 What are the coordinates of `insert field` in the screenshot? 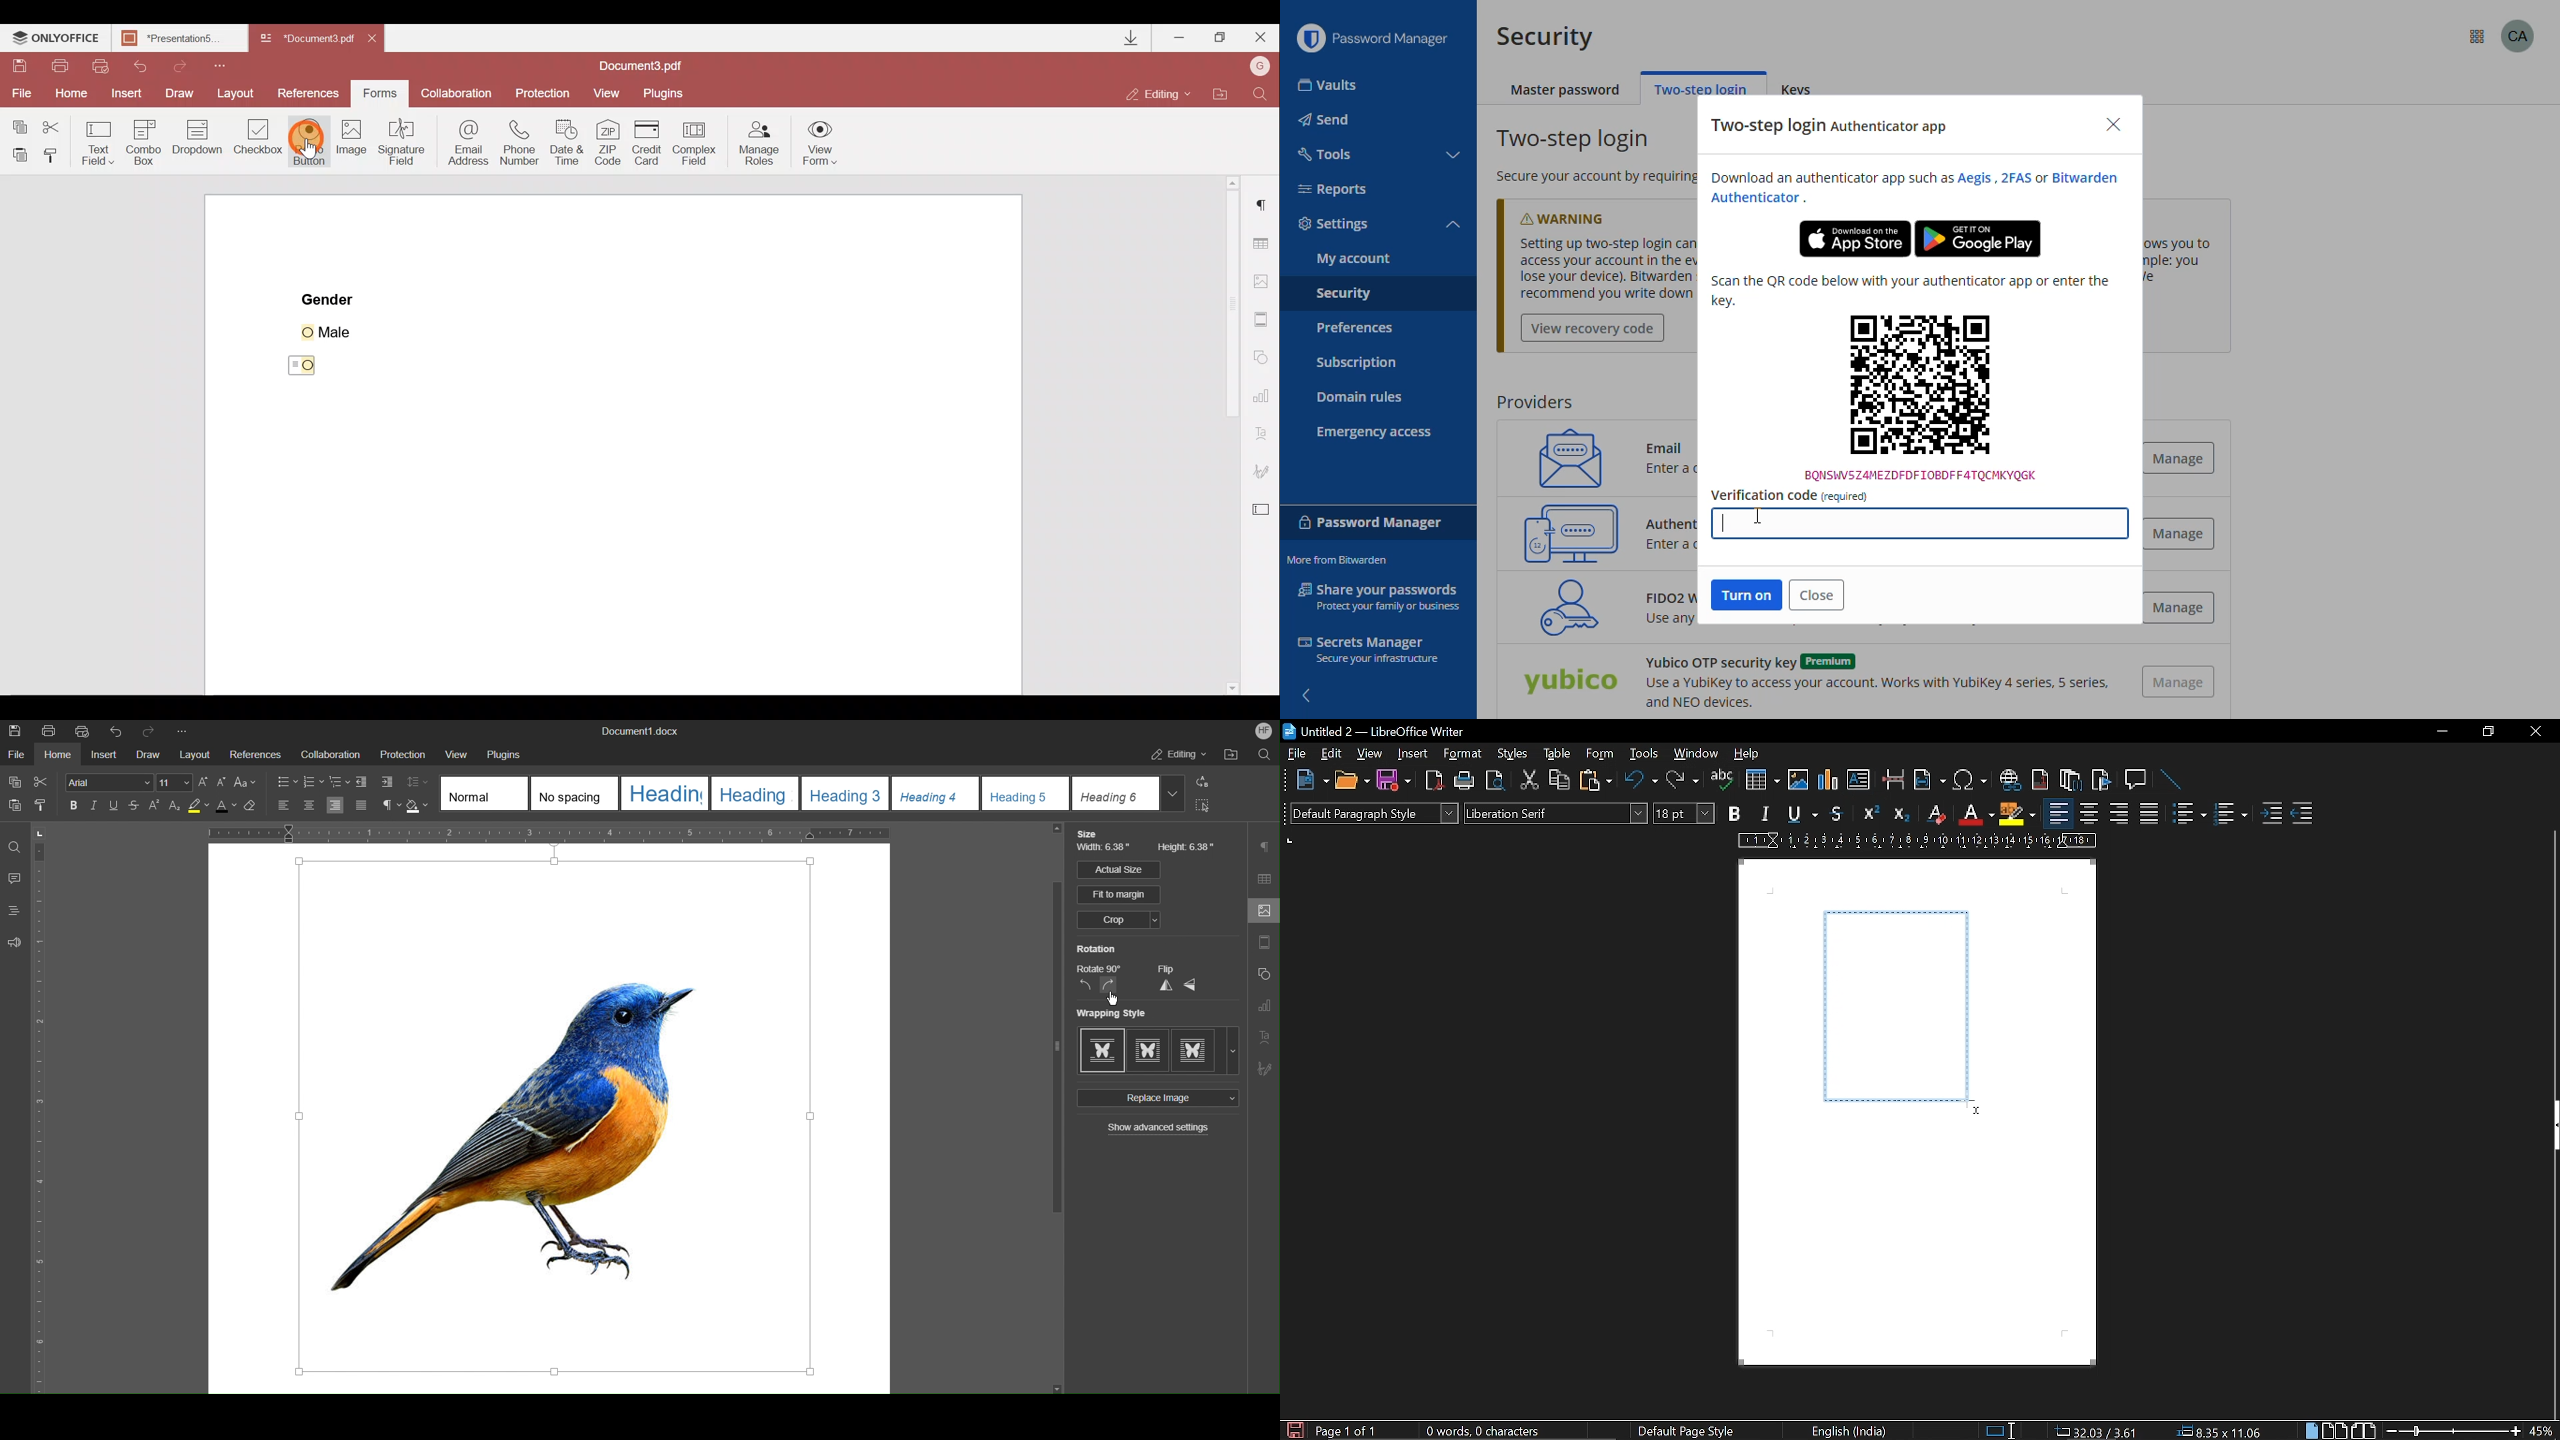 It's located at (1929, 782).